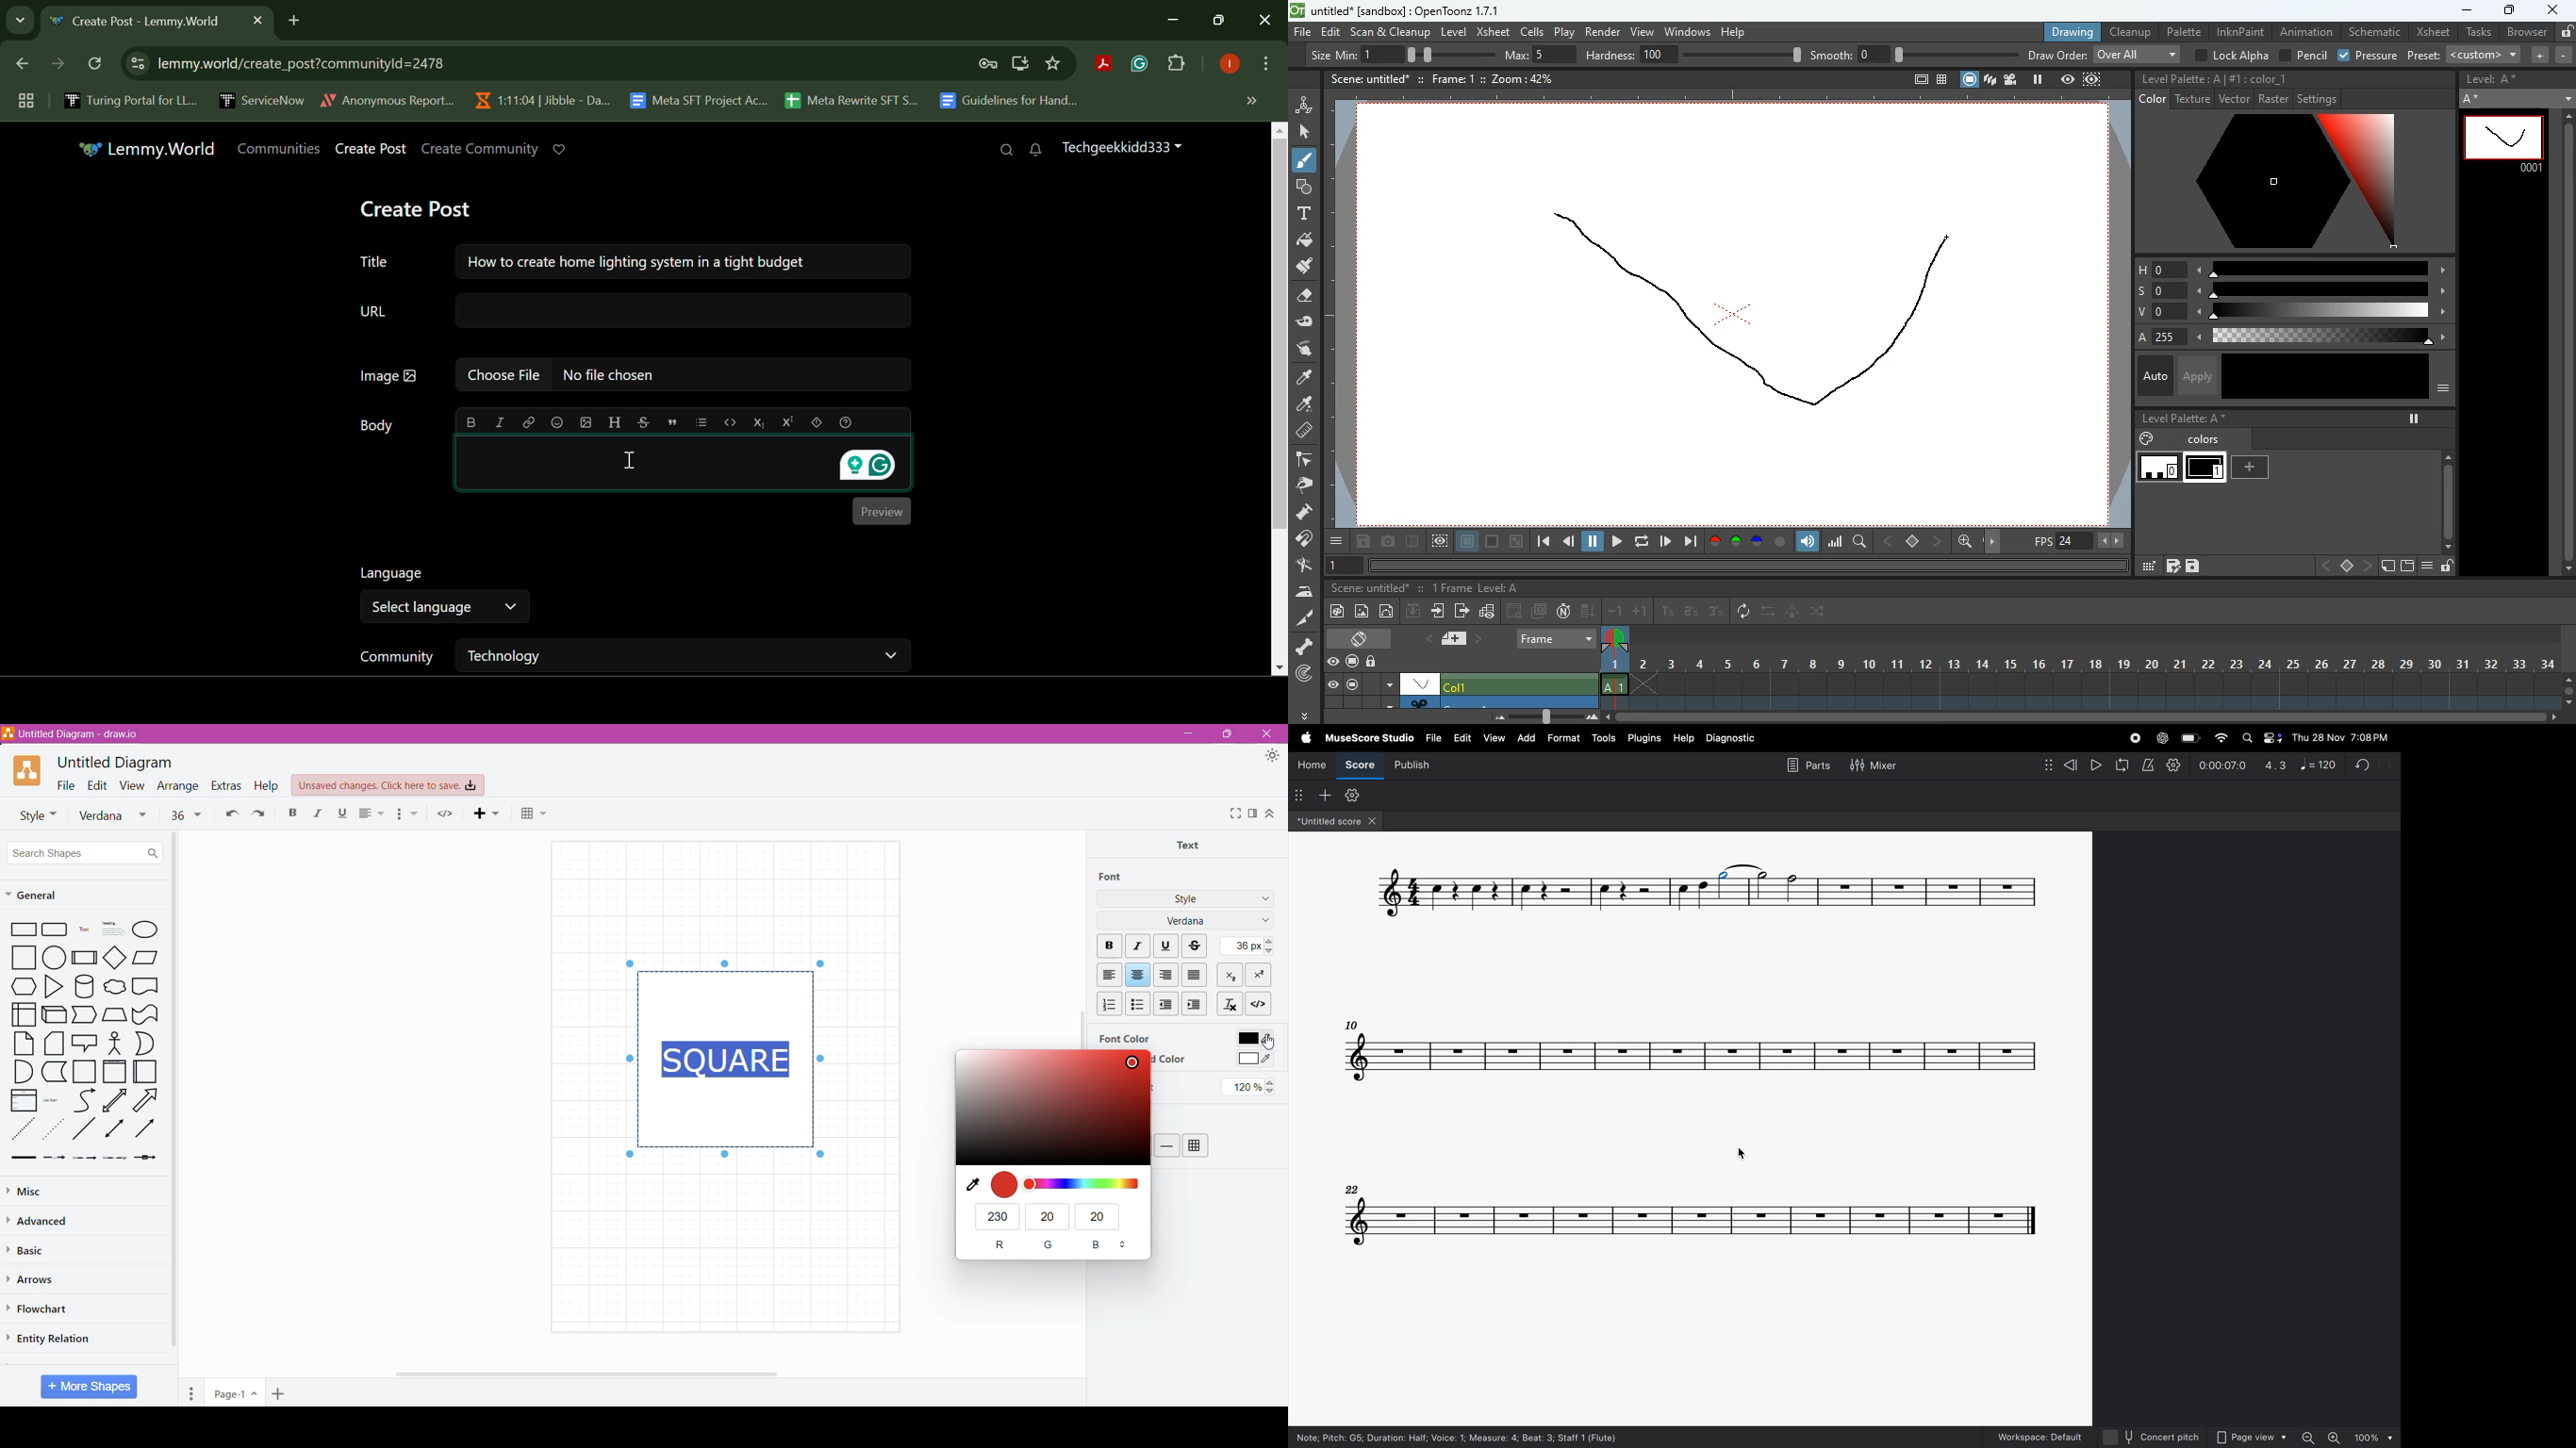  What do you see at coordinates (2374, 32) in the screenshot?
I see `schematic` at bounding box center [2374, 32].